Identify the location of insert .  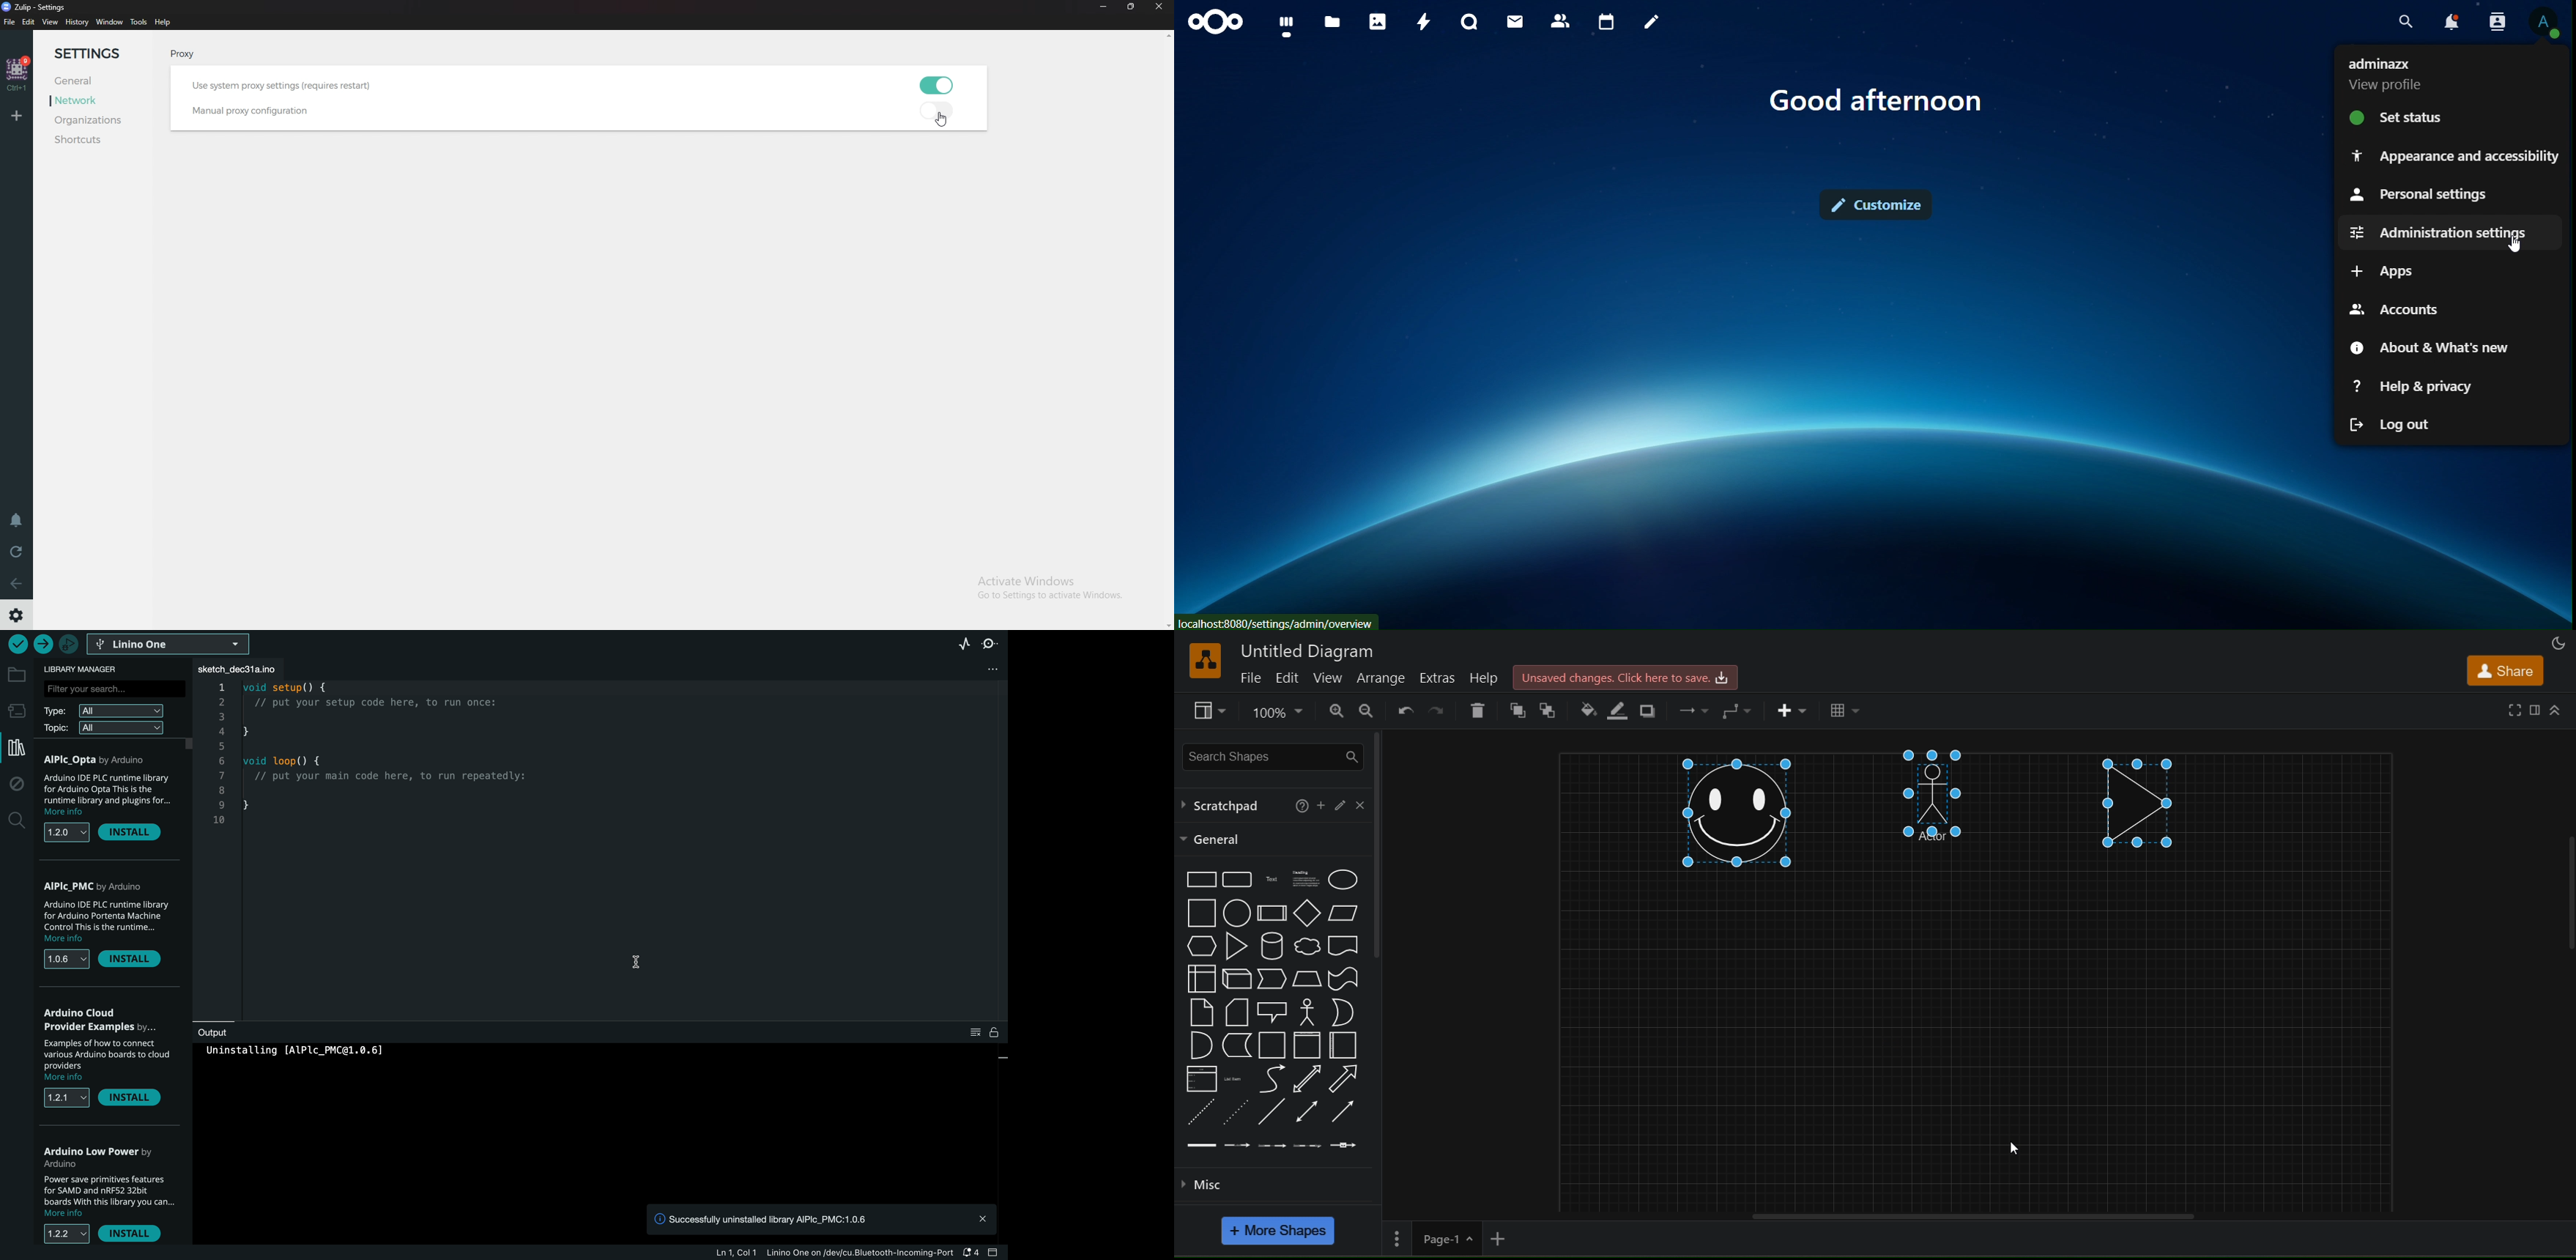
(1793, 711).